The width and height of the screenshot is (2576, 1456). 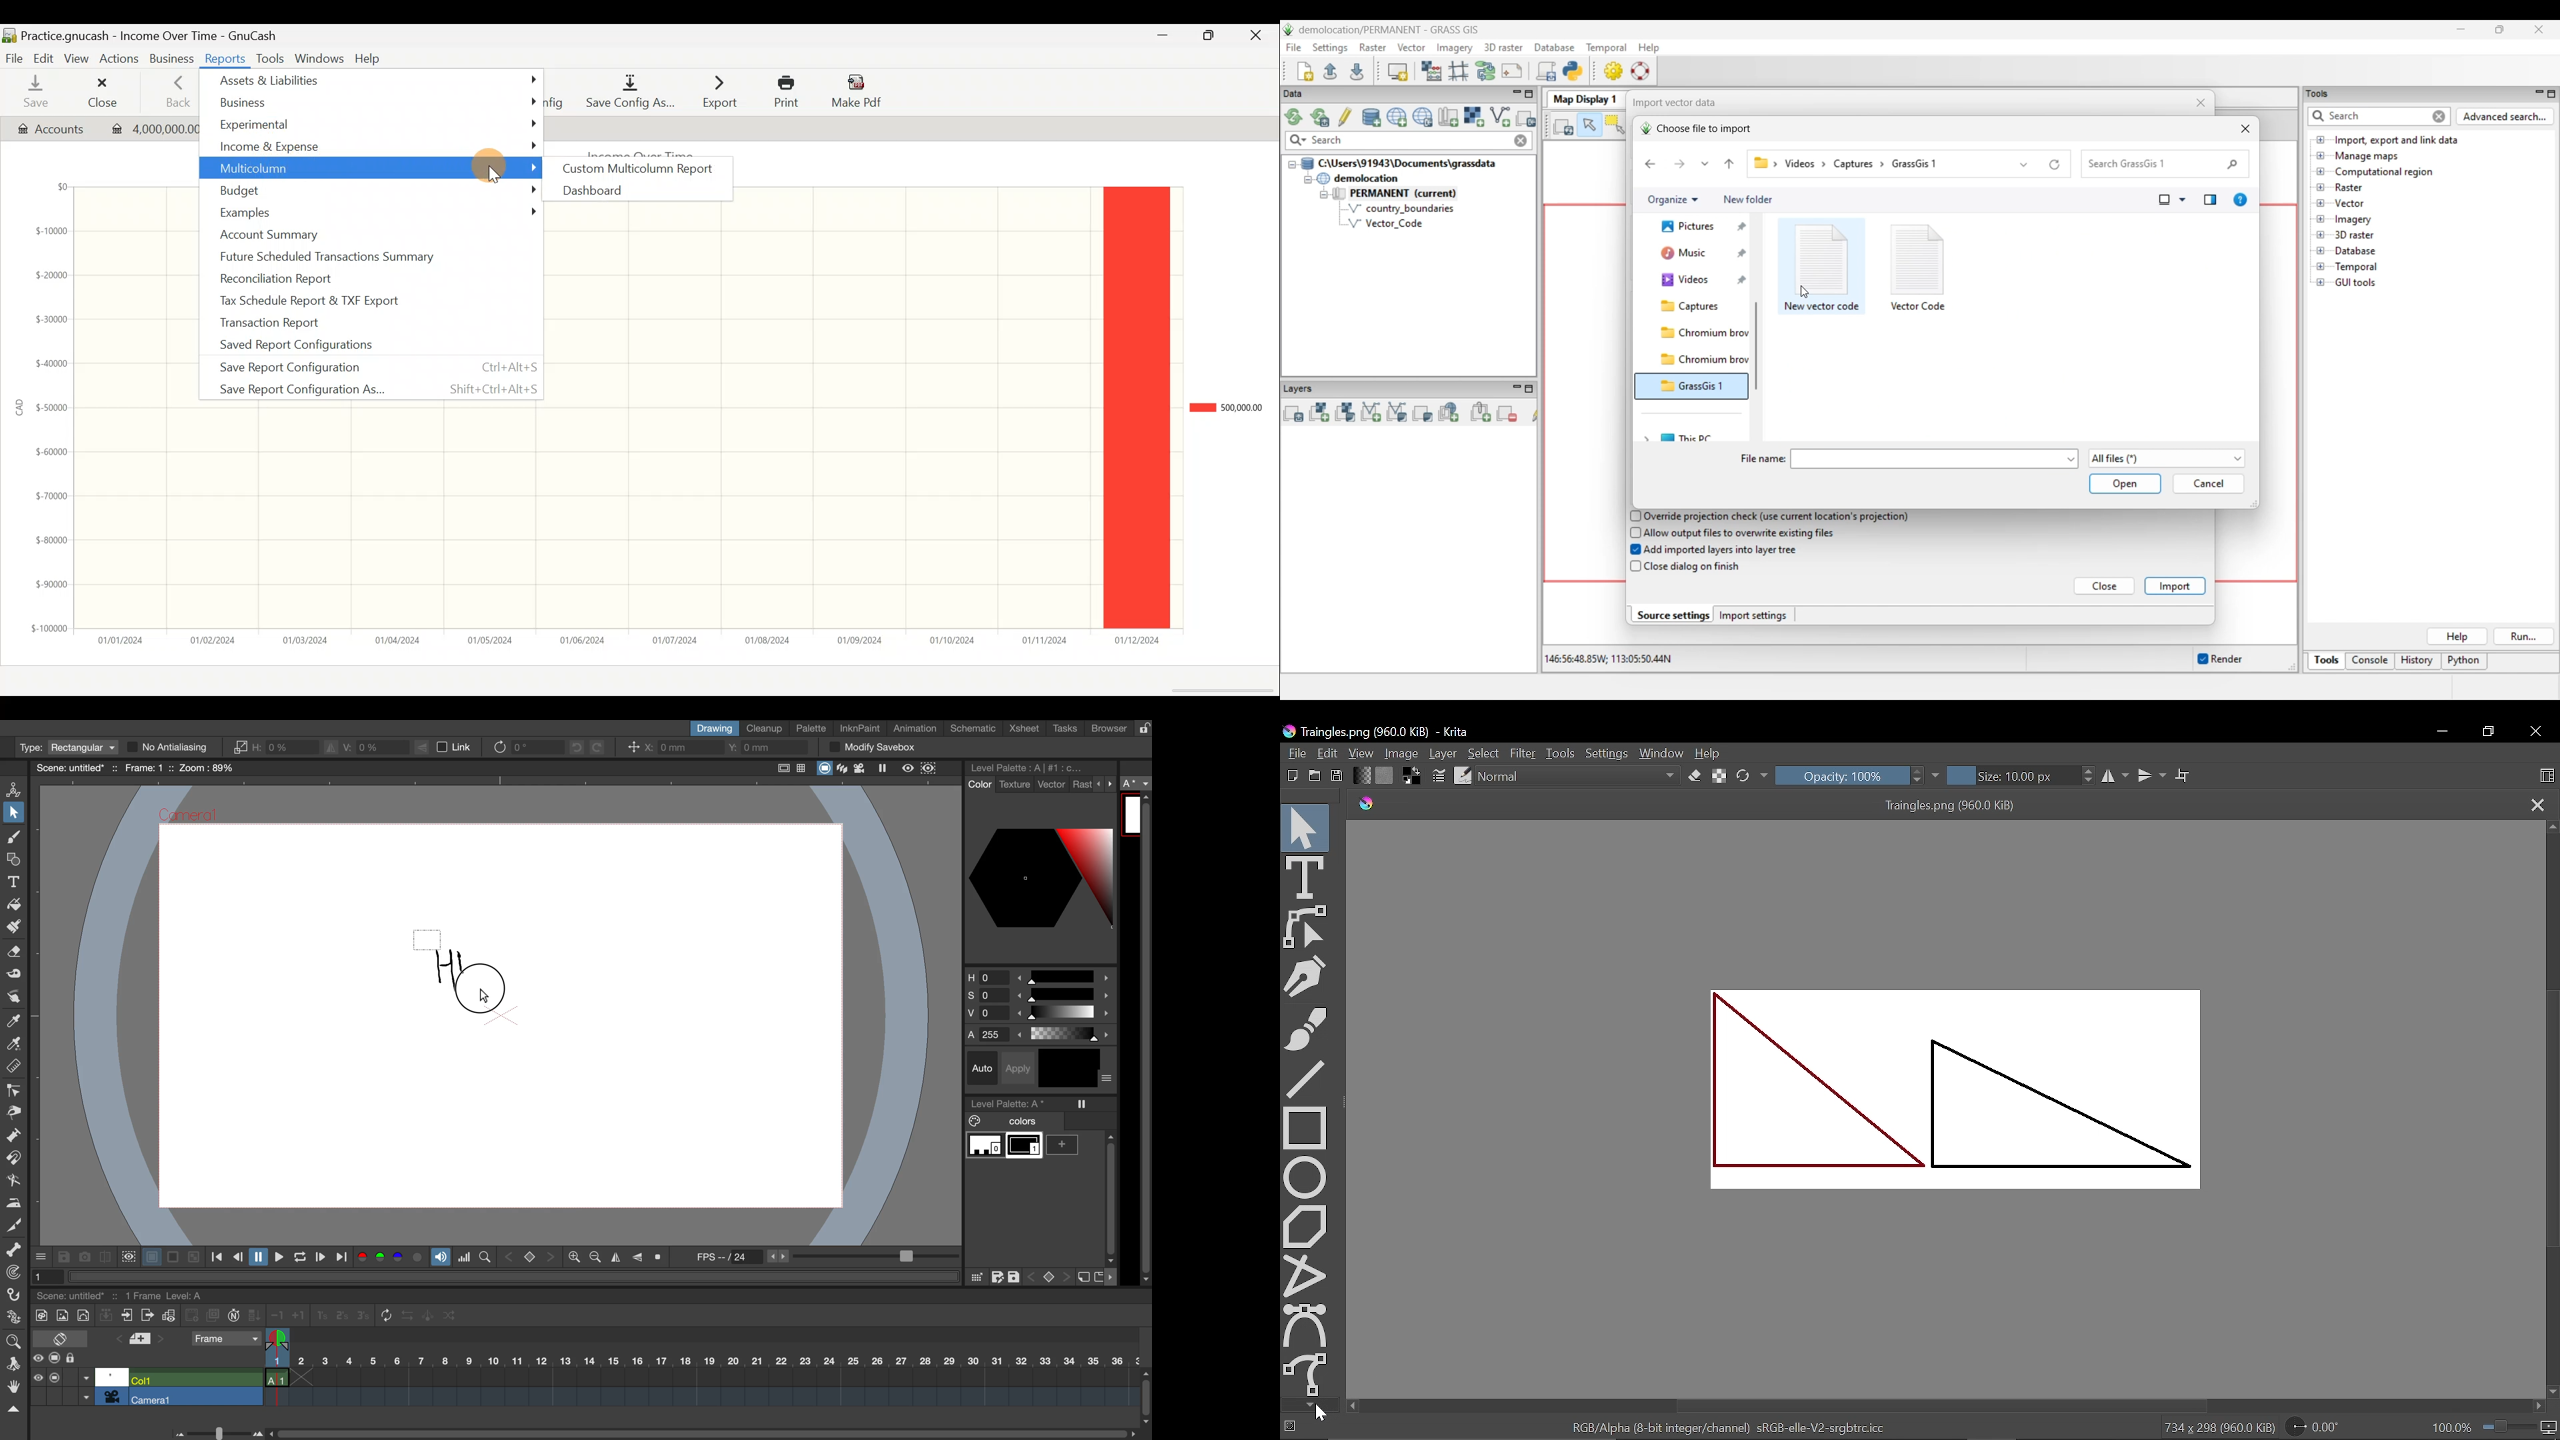 I want to click on Reports, so click(x=223, y=59).